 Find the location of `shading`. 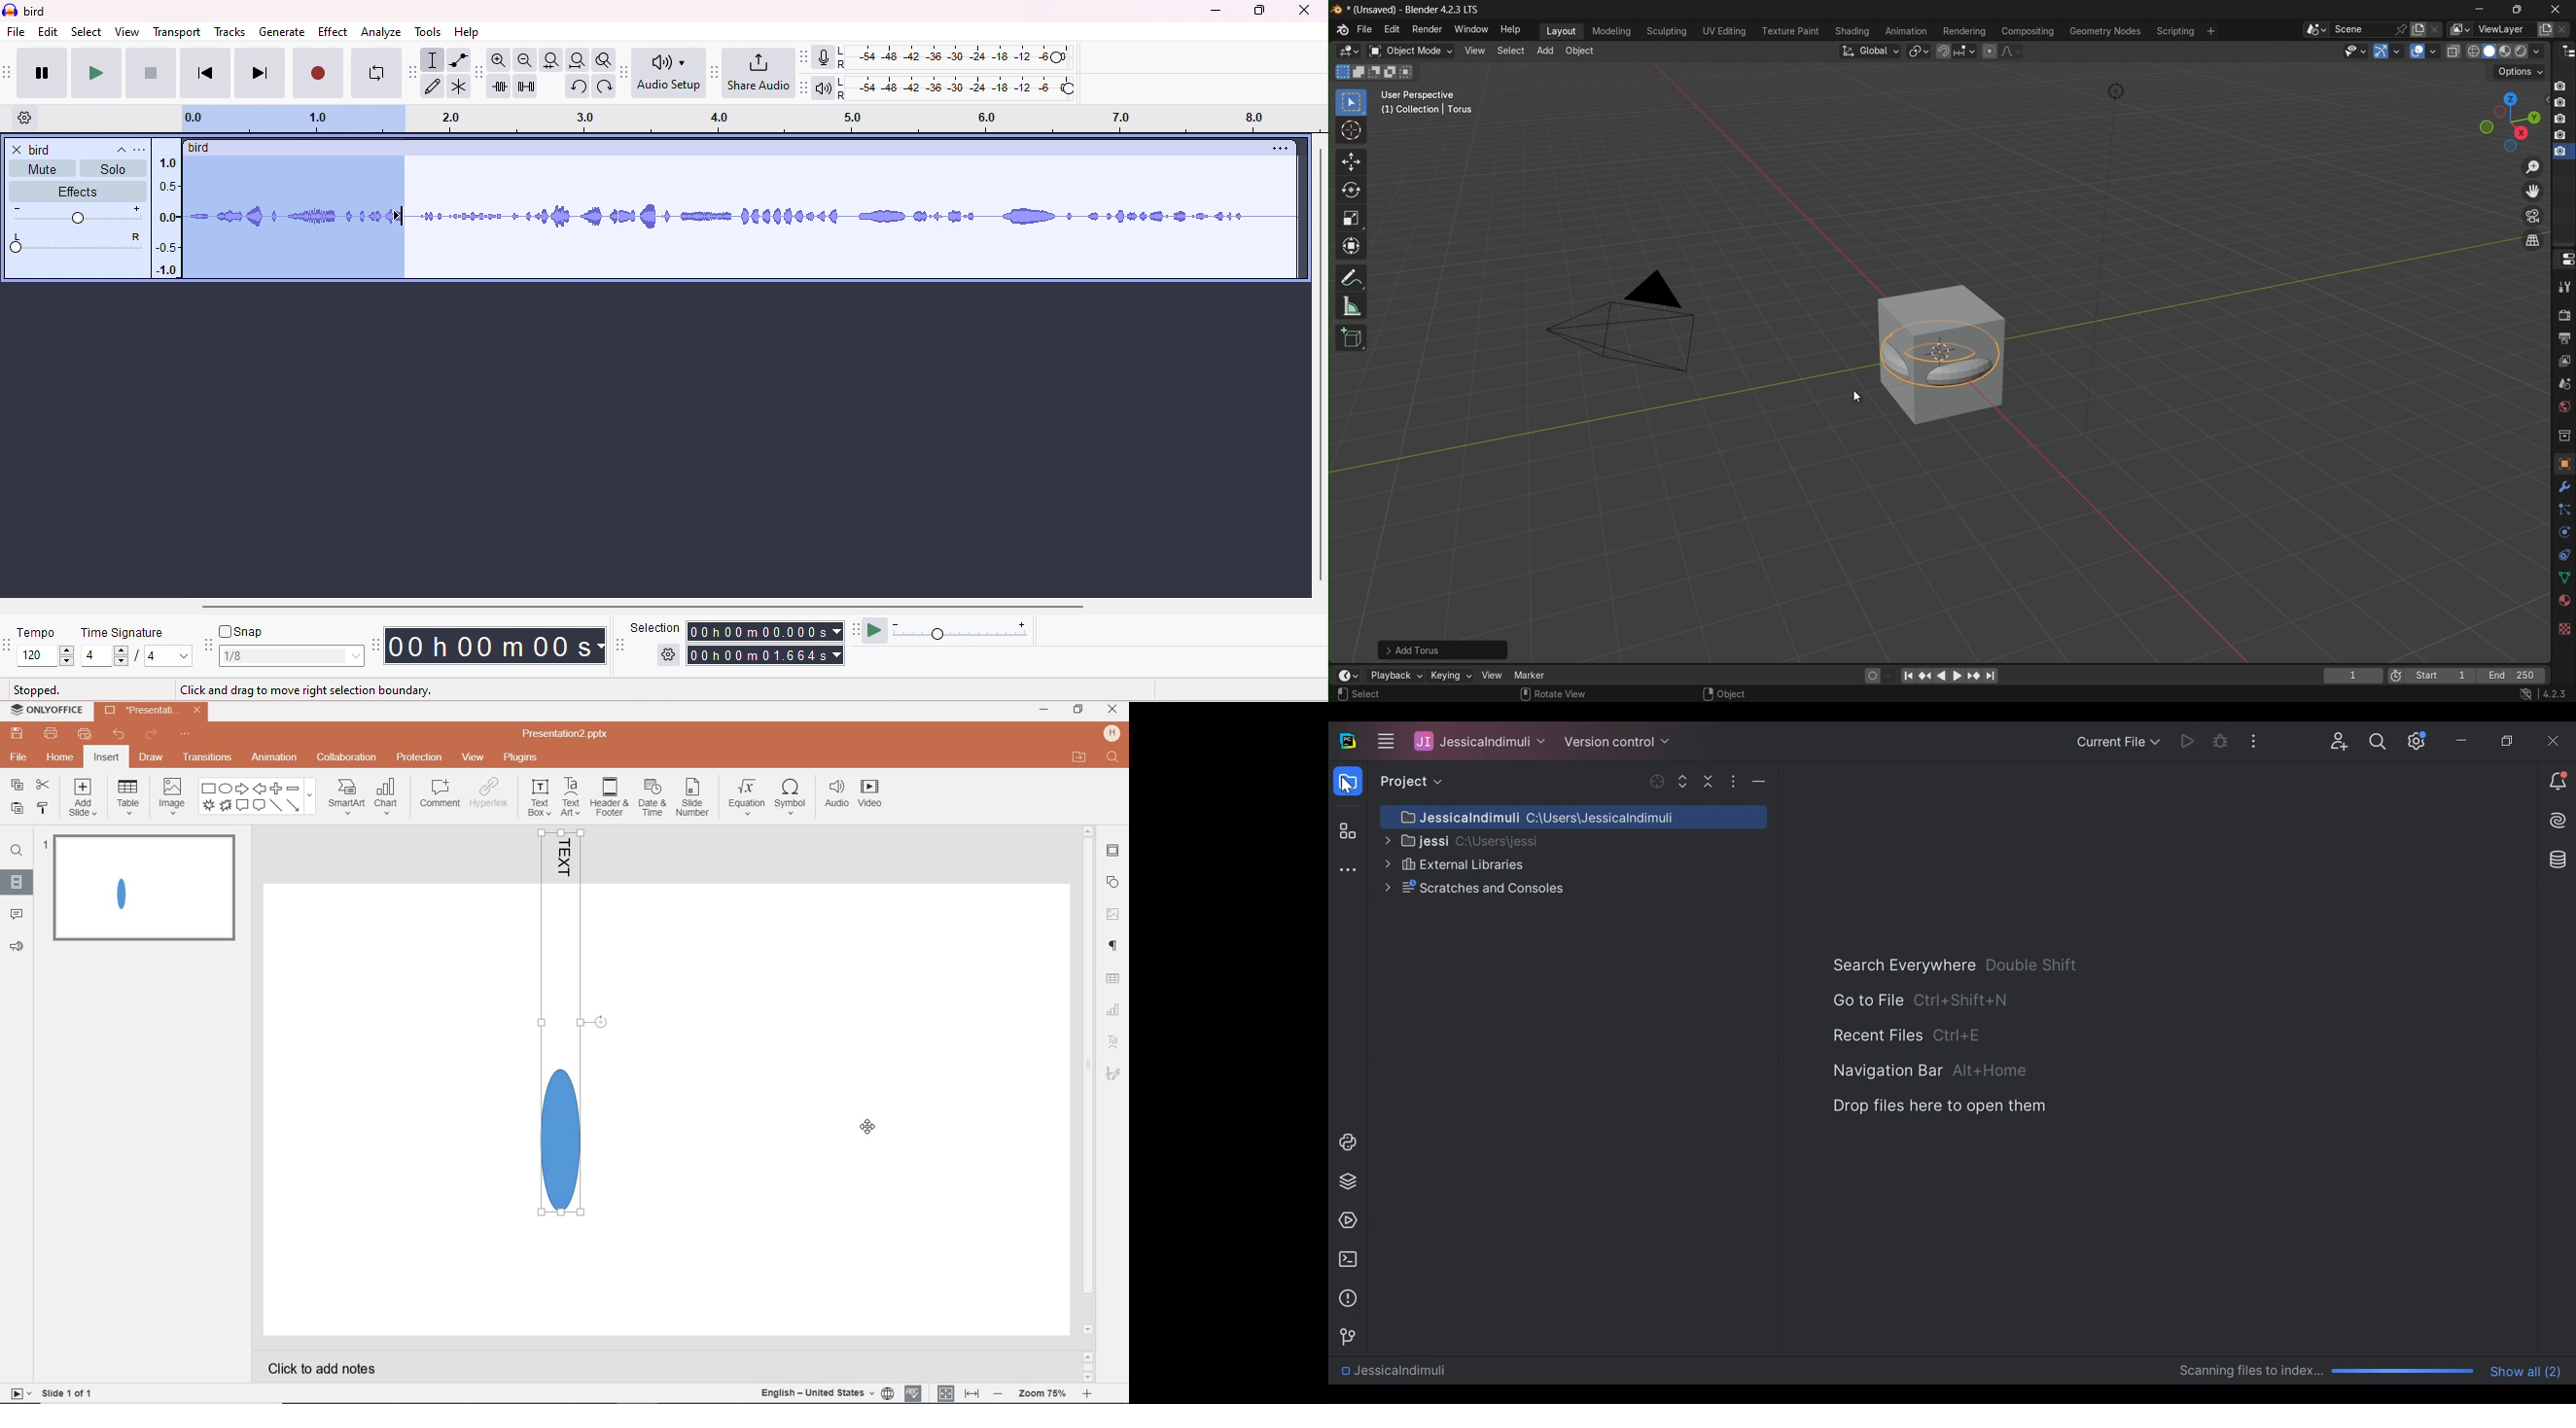

shading is located at coordinates (1852, 31).